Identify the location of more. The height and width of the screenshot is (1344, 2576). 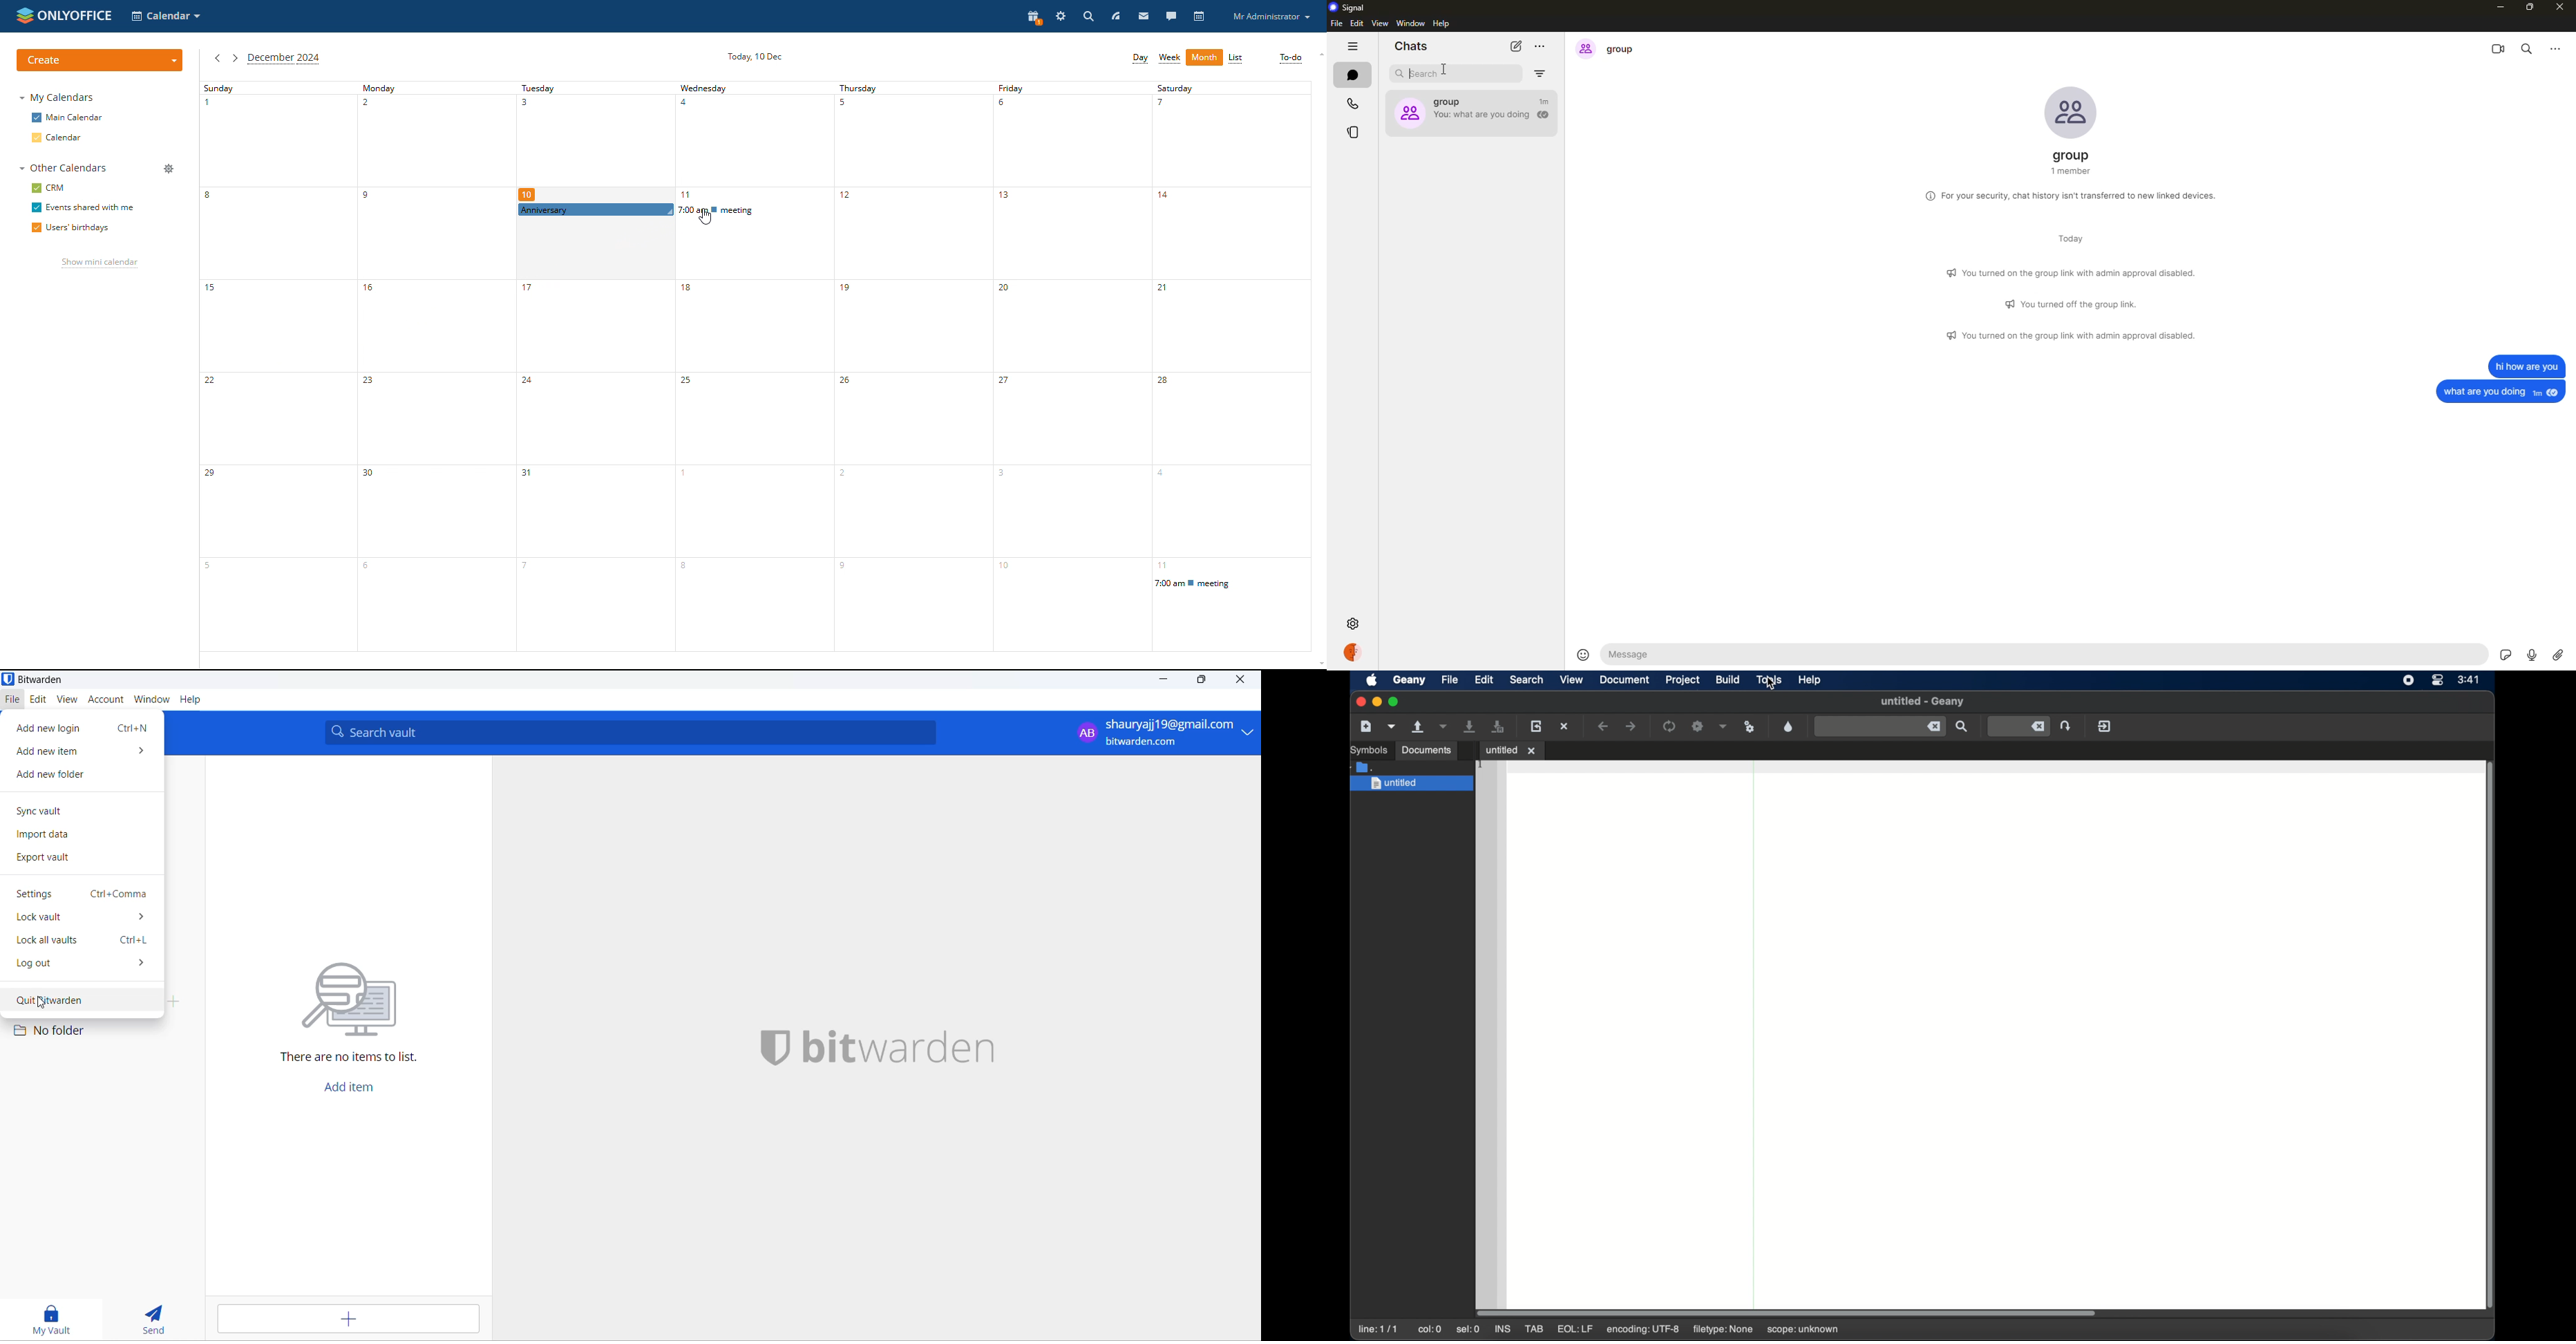
(1204, 59).